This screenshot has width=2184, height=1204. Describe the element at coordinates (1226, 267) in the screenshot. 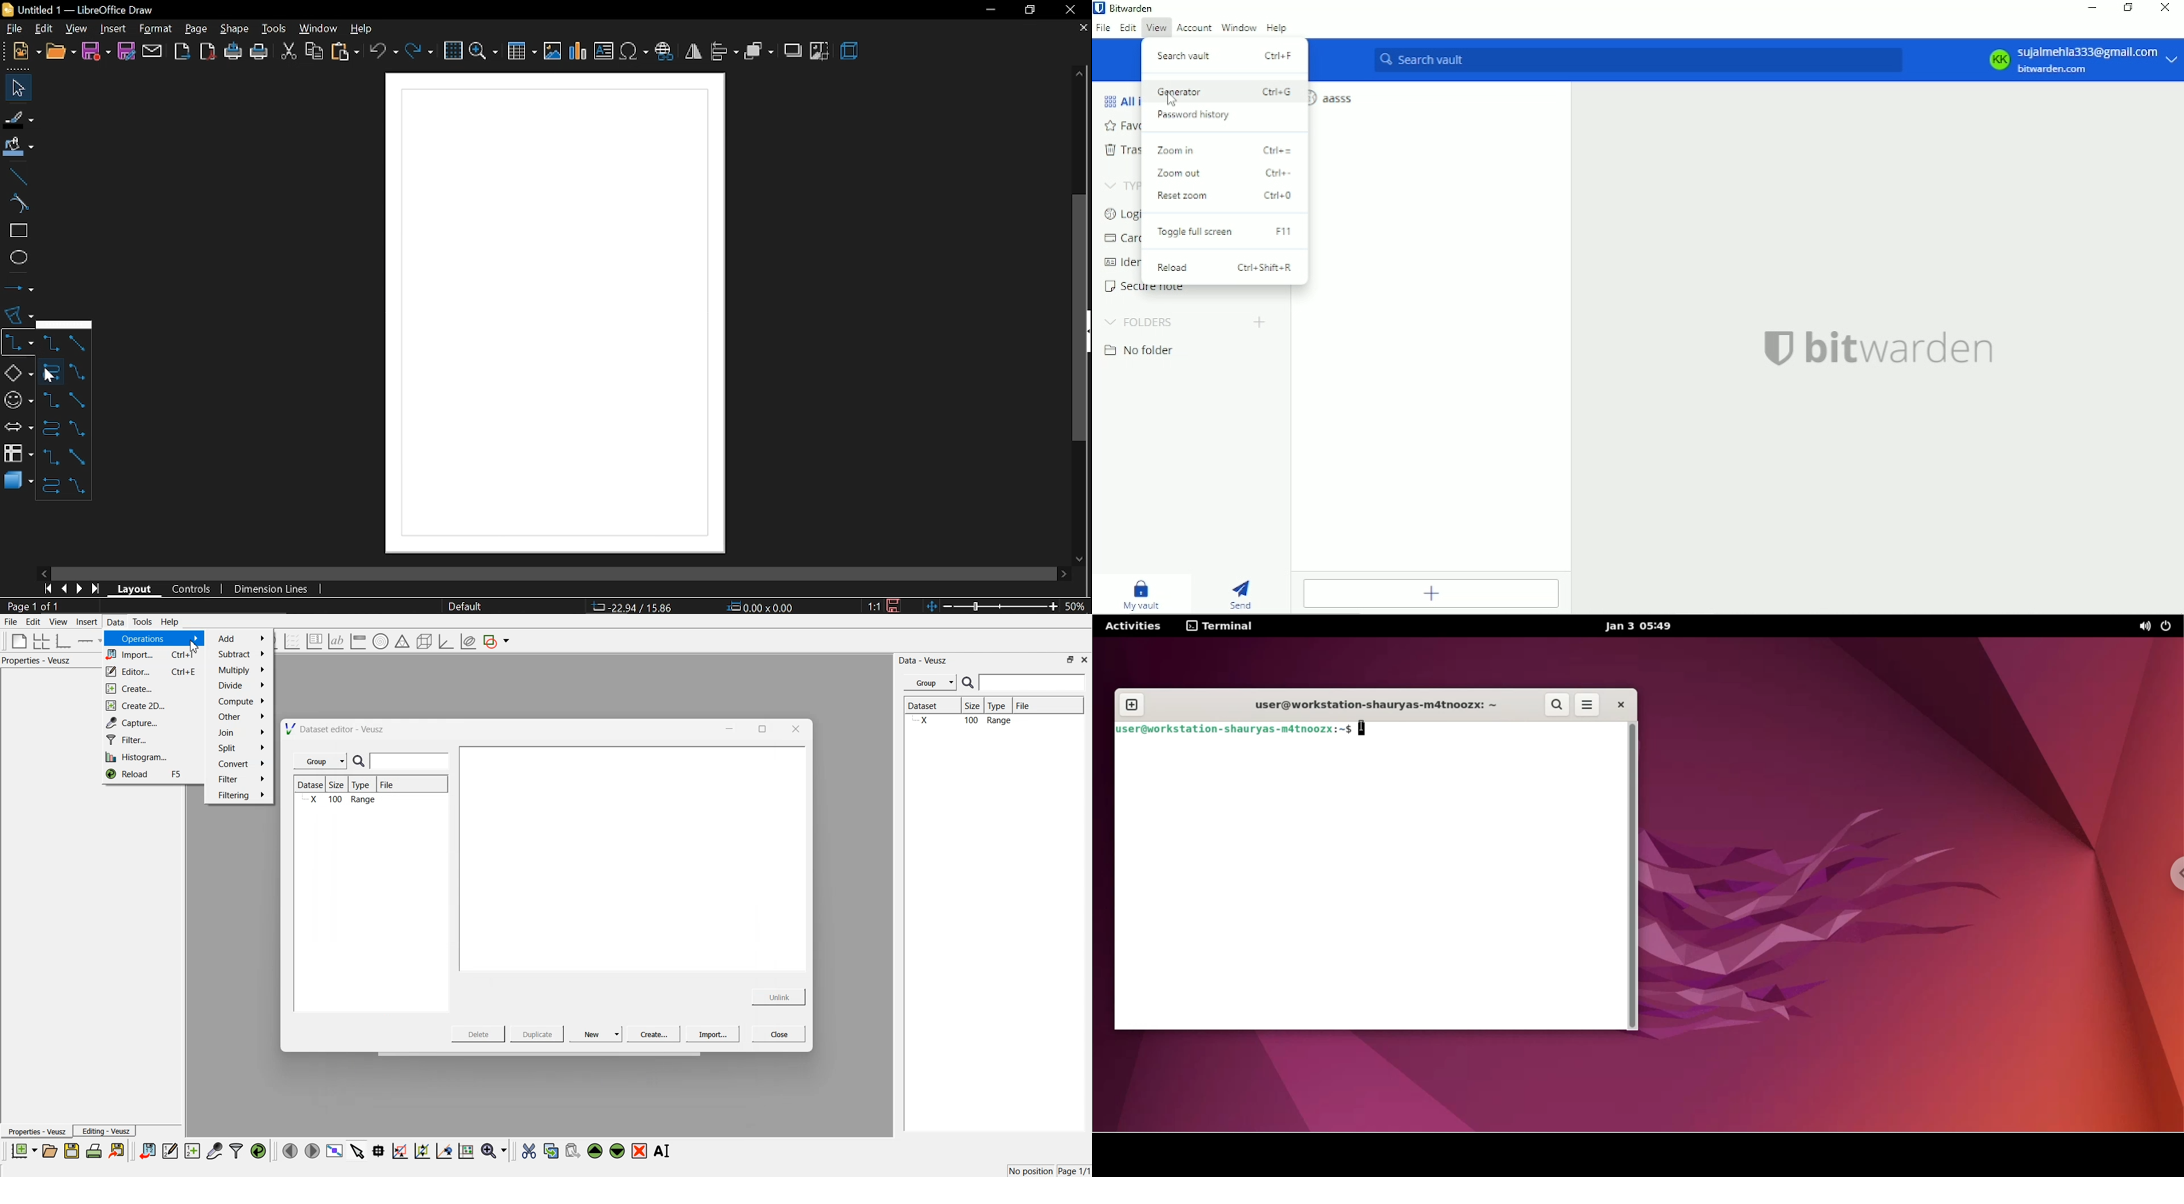

I see `Reload` at that location.